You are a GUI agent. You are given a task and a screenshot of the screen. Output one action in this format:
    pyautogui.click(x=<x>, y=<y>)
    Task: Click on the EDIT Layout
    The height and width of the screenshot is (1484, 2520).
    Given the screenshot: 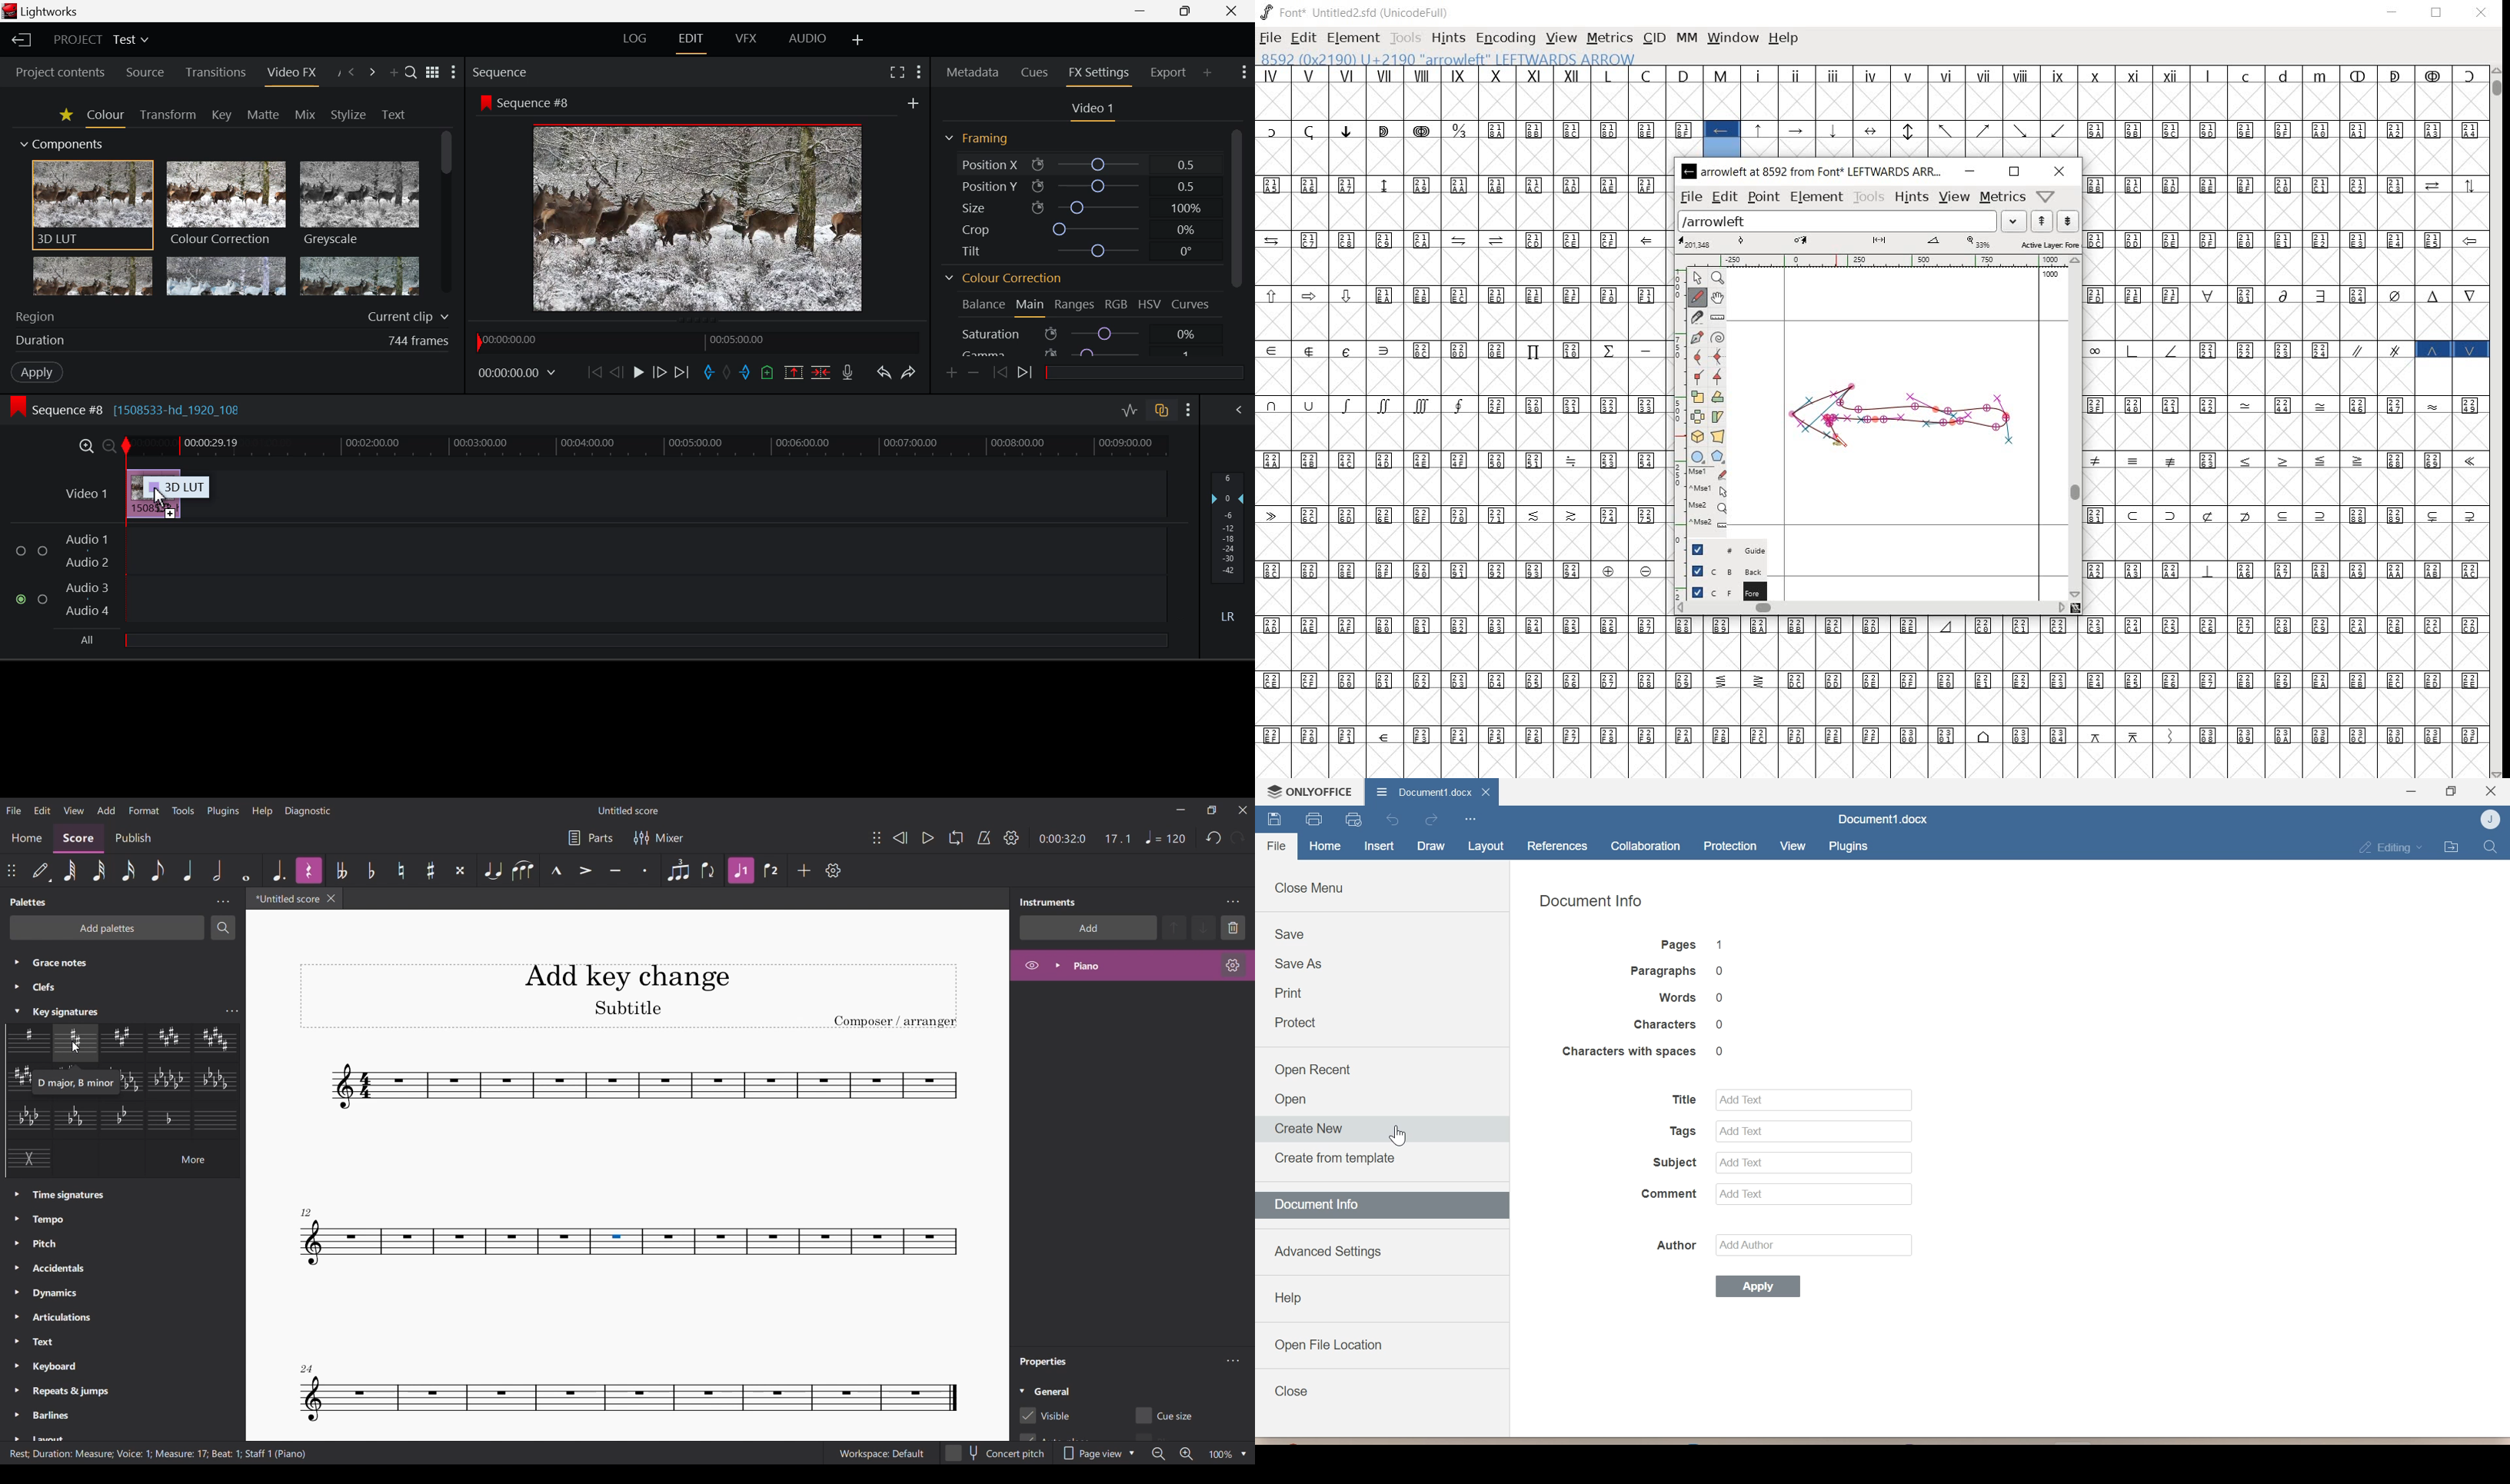 What is the action you would take?
    pyautogui.click(x=690, y=42)
    